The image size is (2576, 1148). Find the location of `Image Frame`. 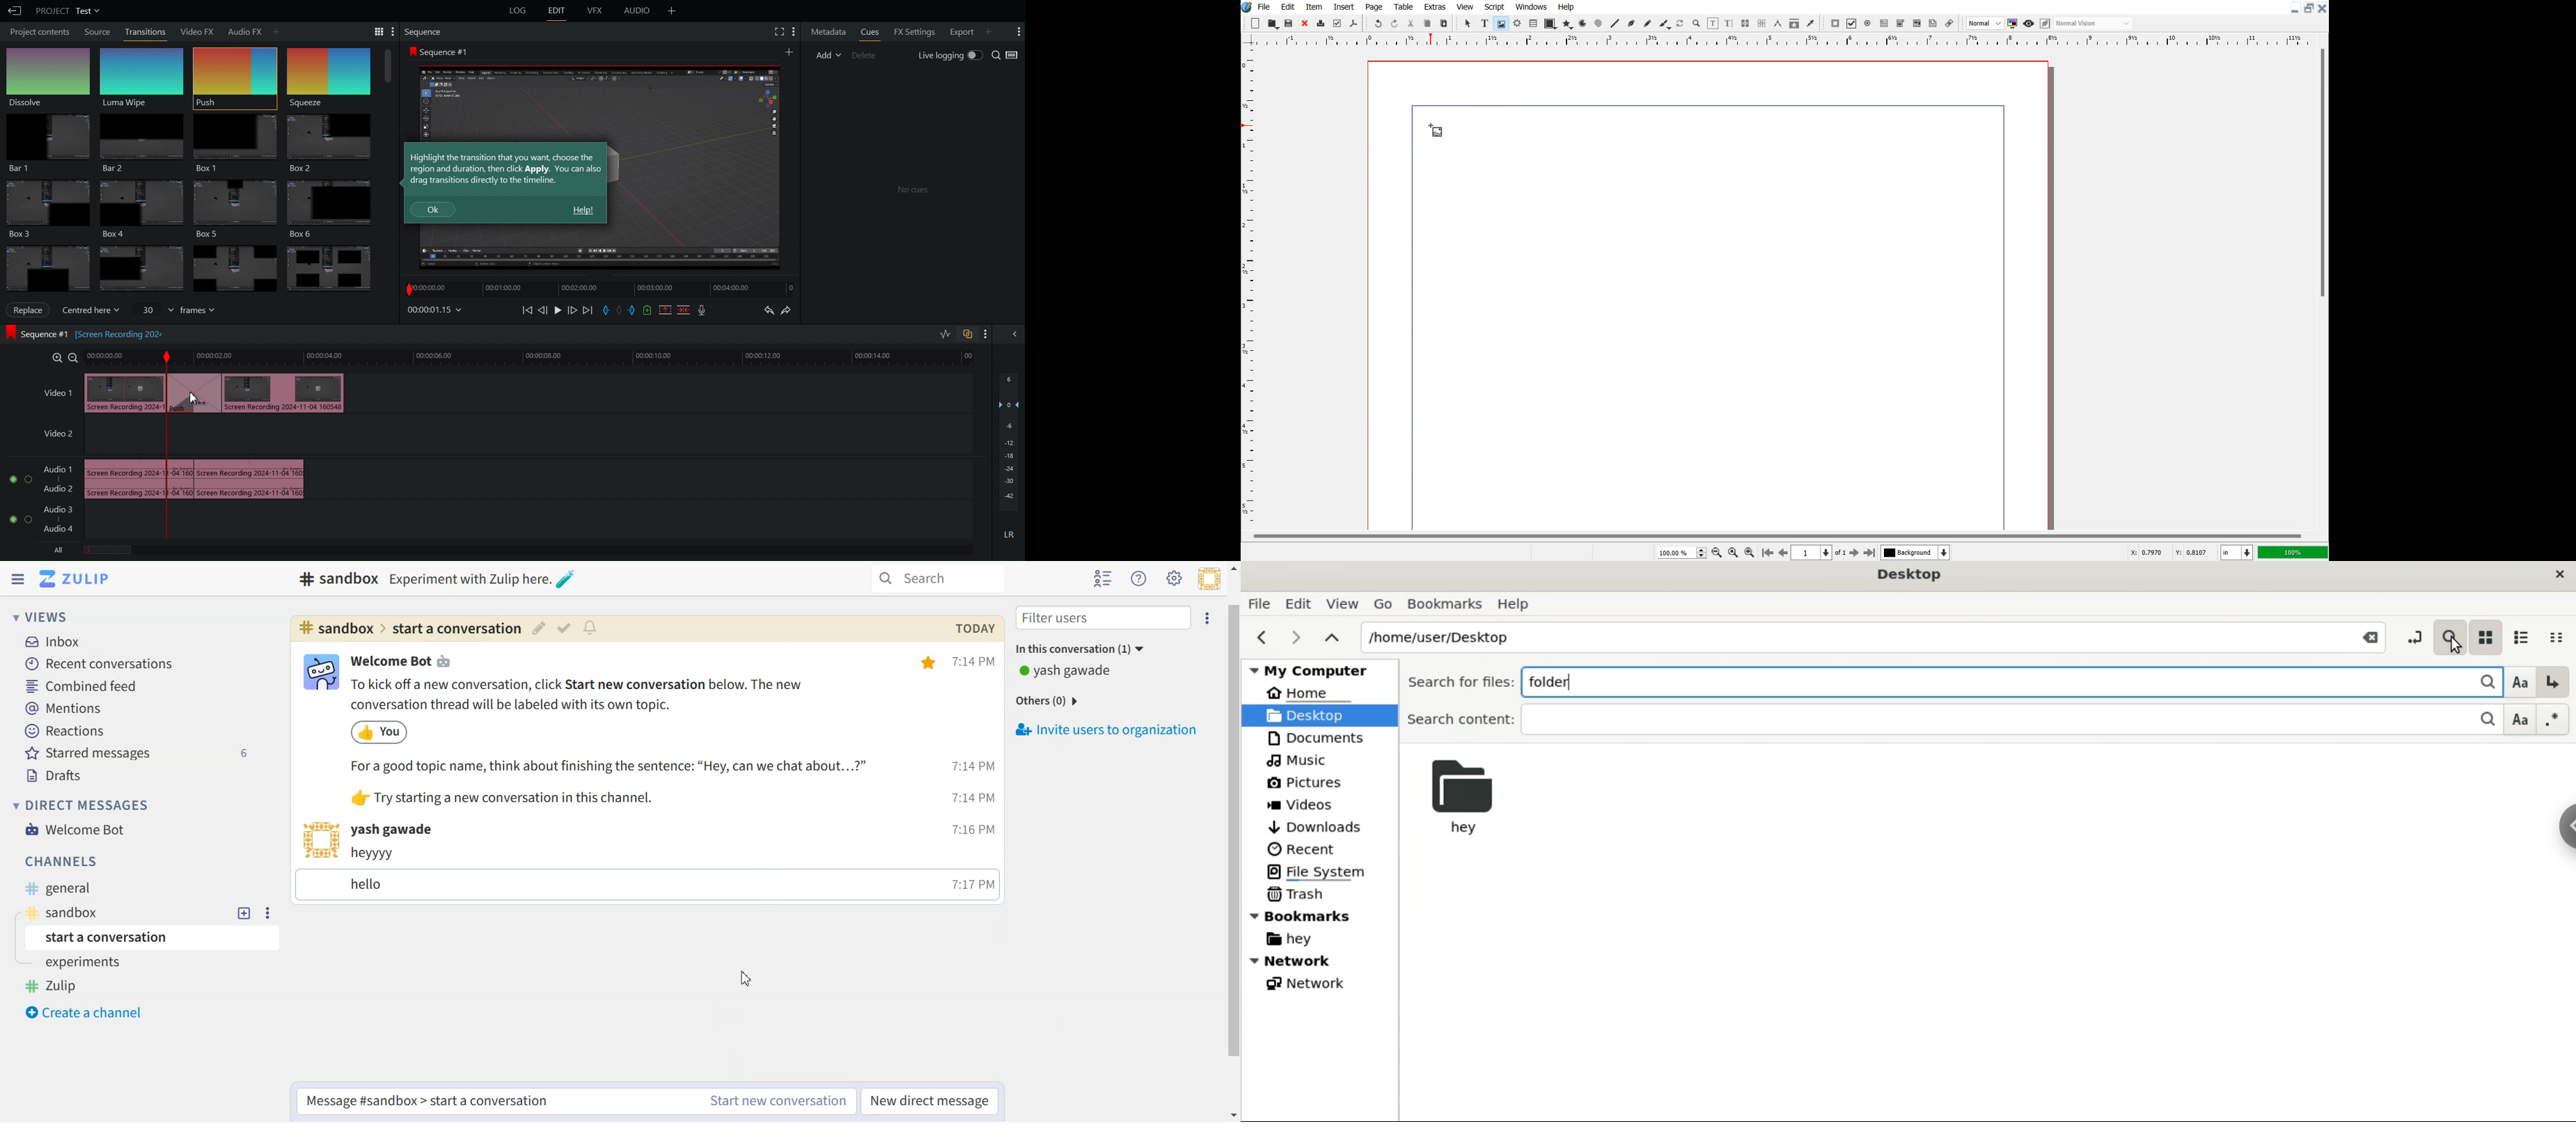

Image Frame is located at coordinates (1501, 23).